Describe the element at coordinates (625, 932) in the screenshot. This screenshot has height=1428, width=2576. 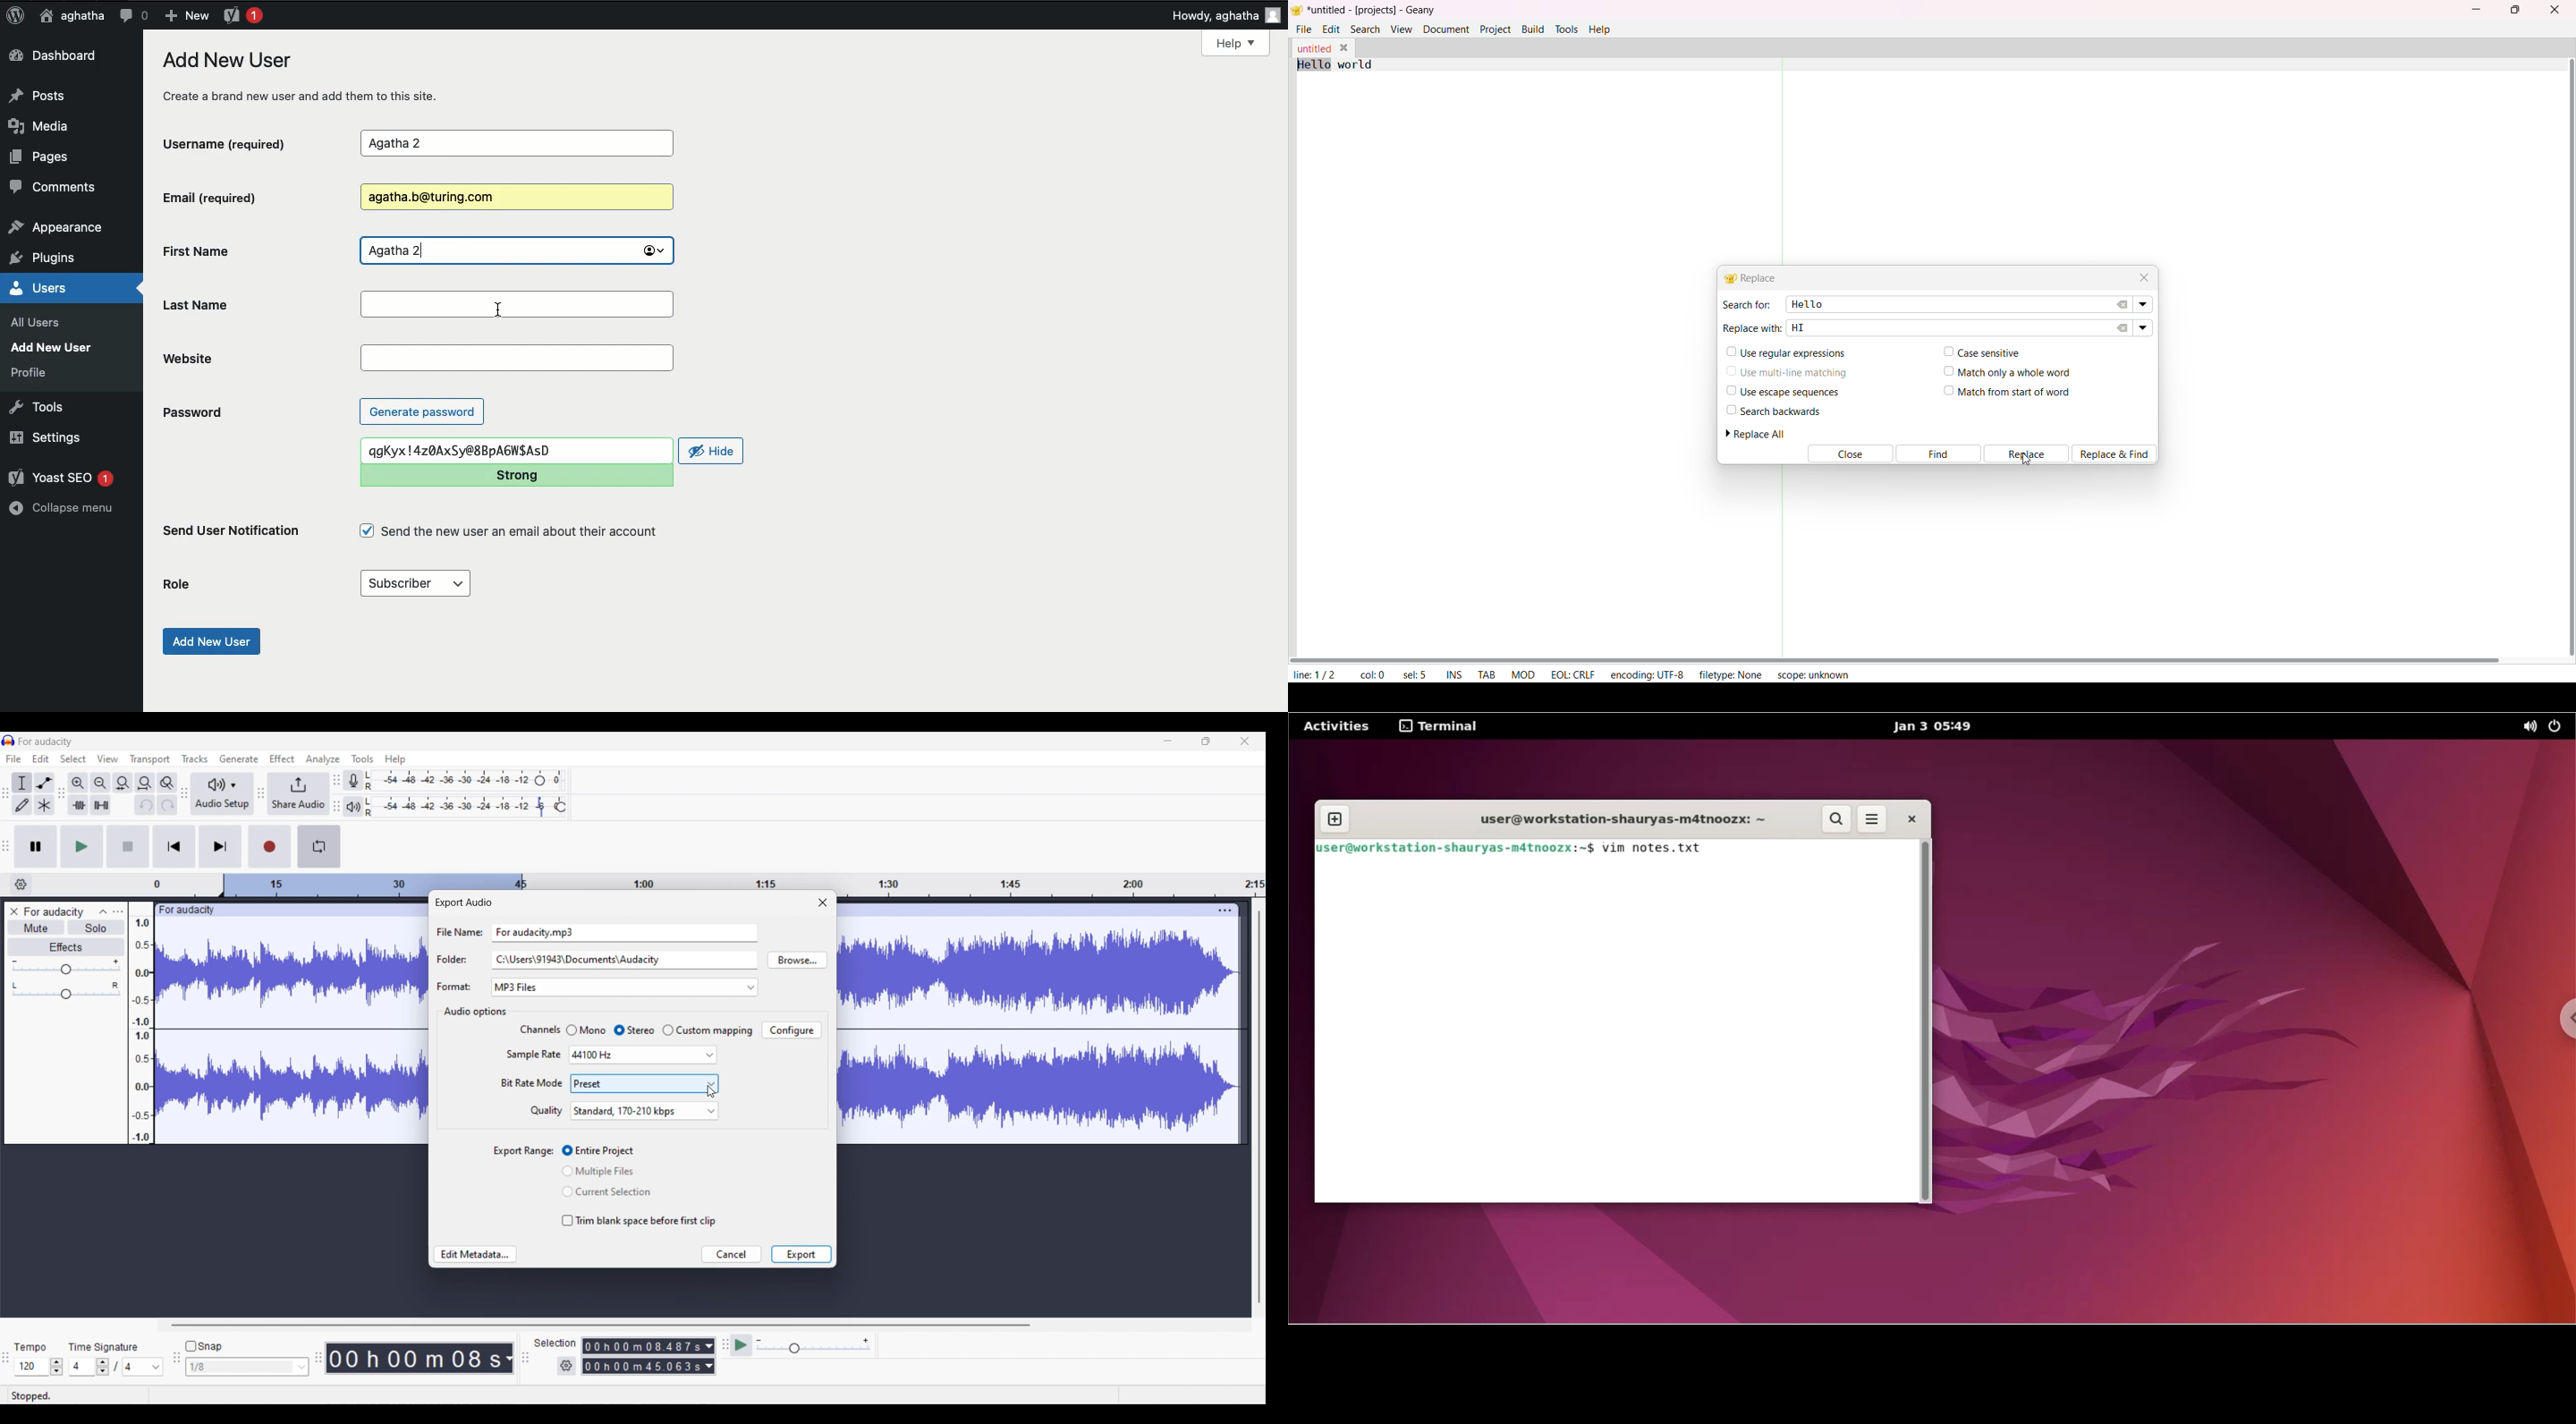
I see `Text box for File Name` at that location.